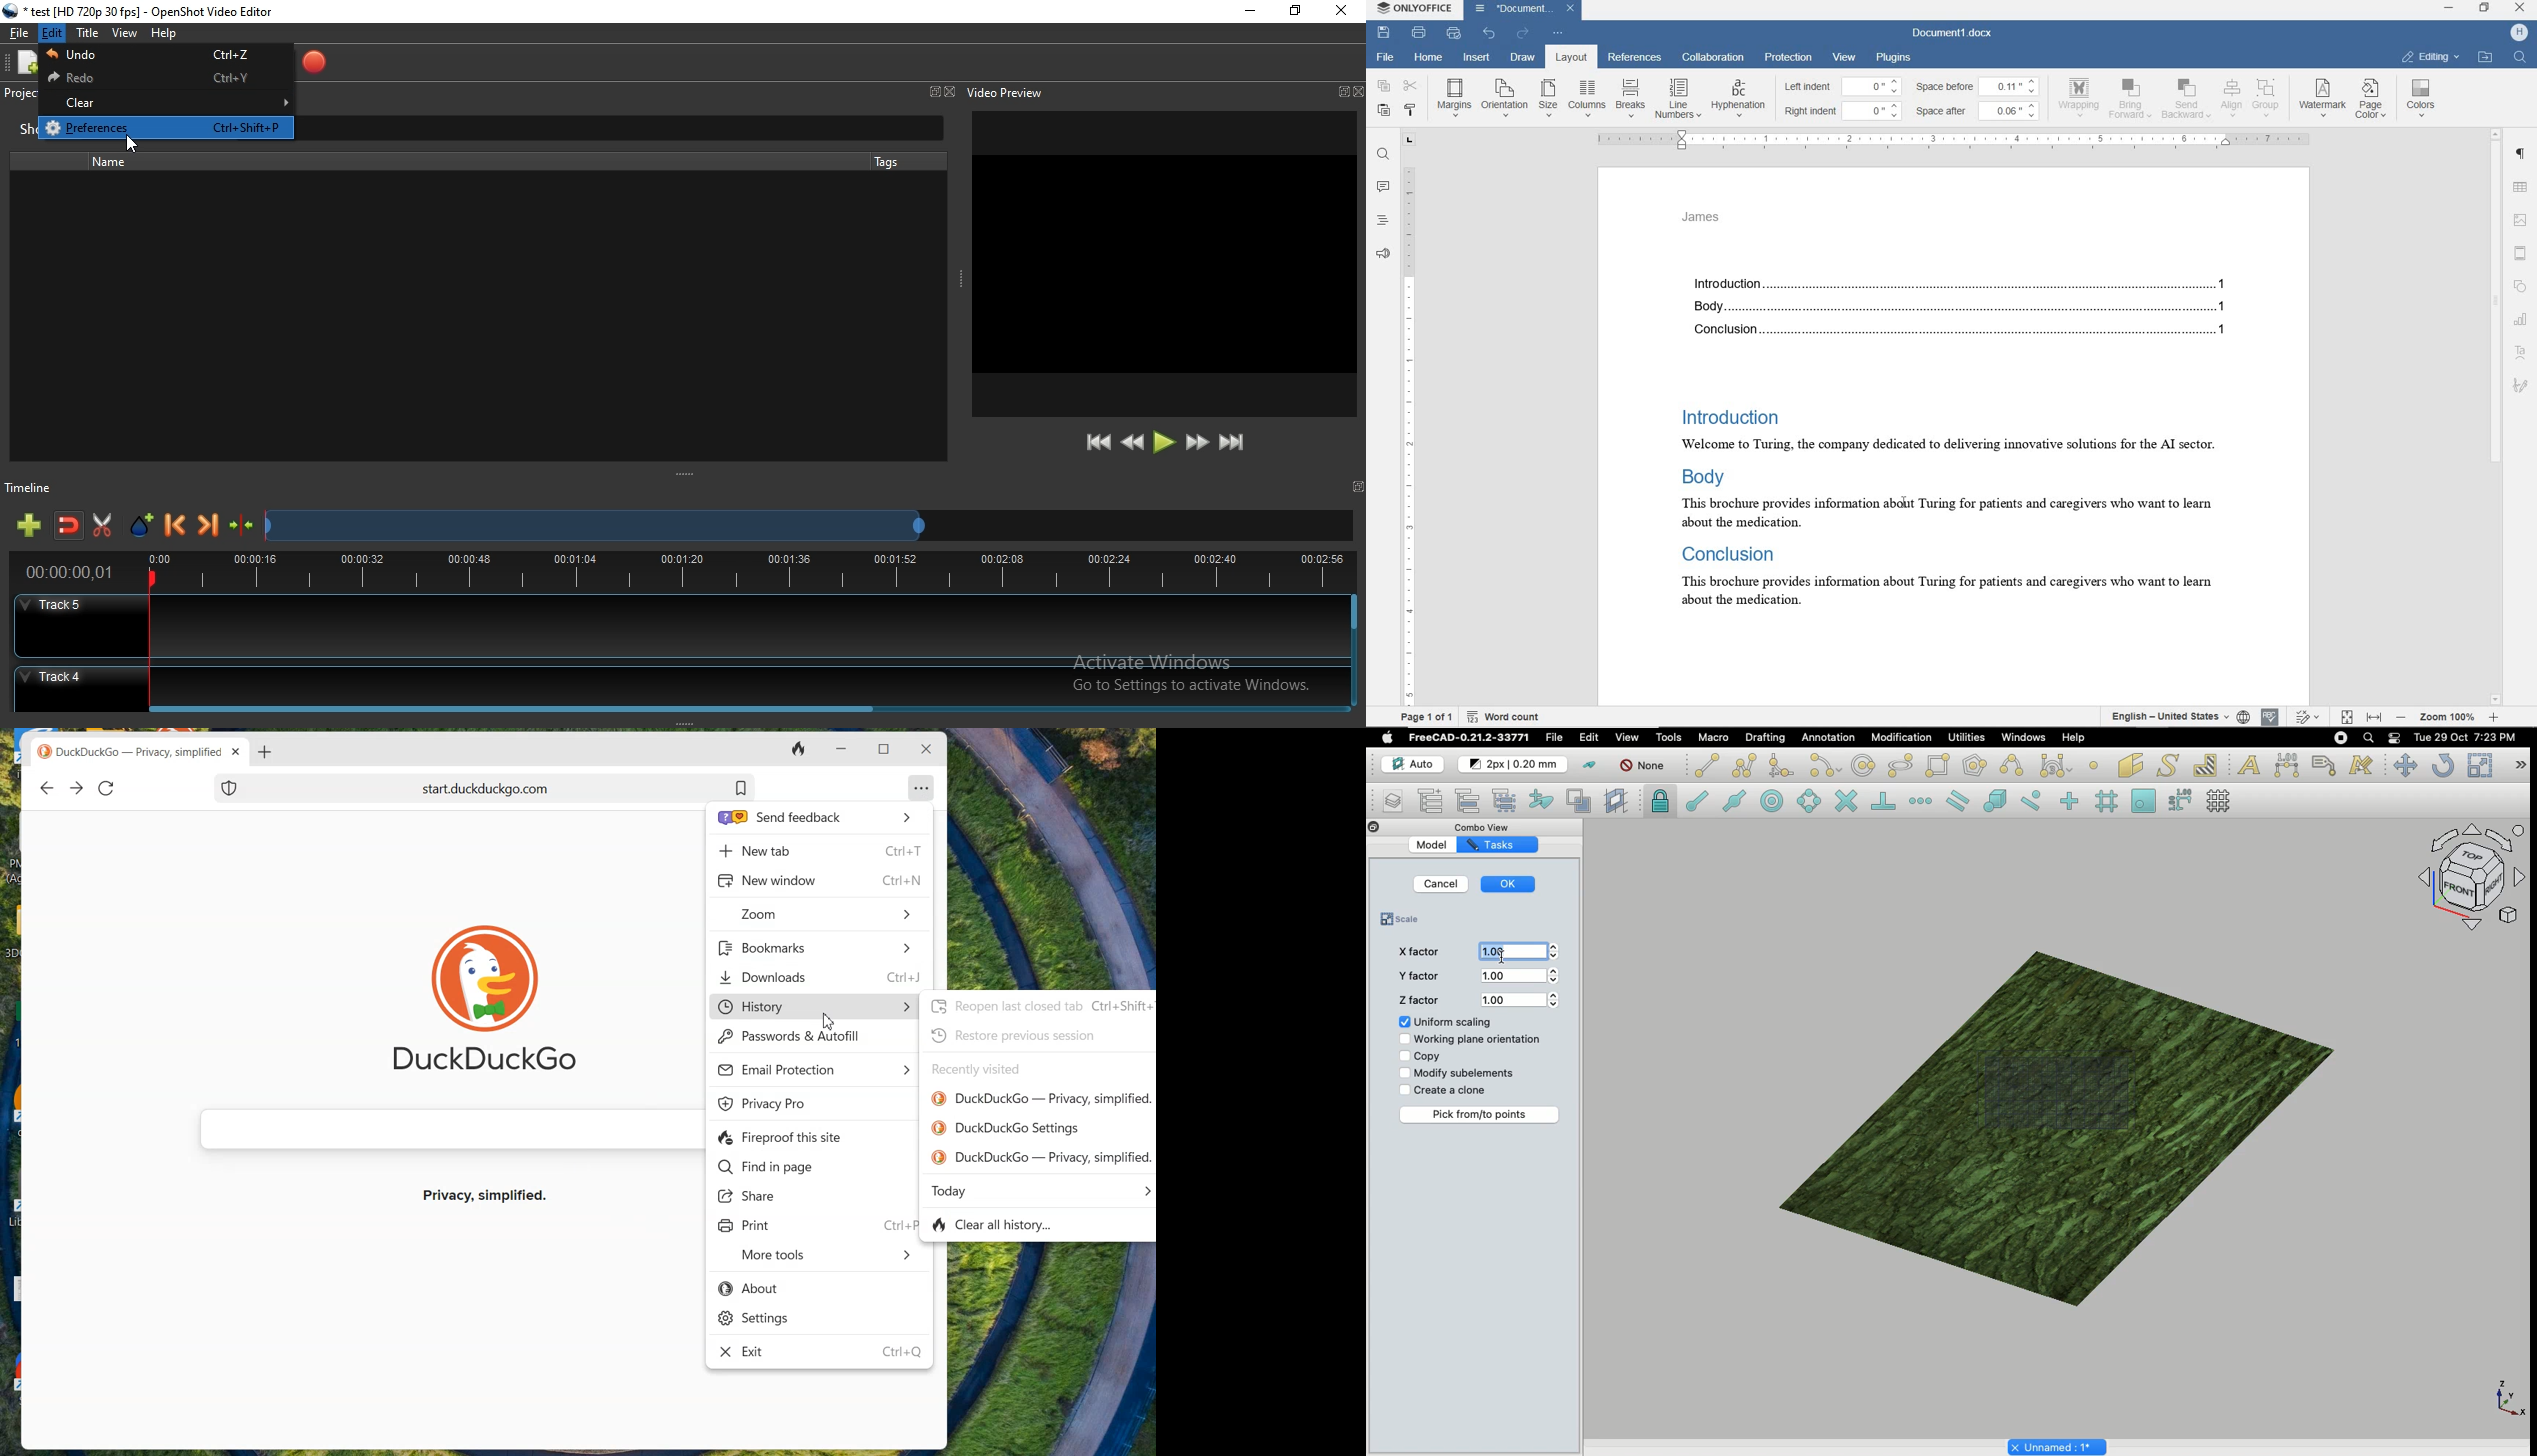  I want to click on Move, so click(2405, 766).